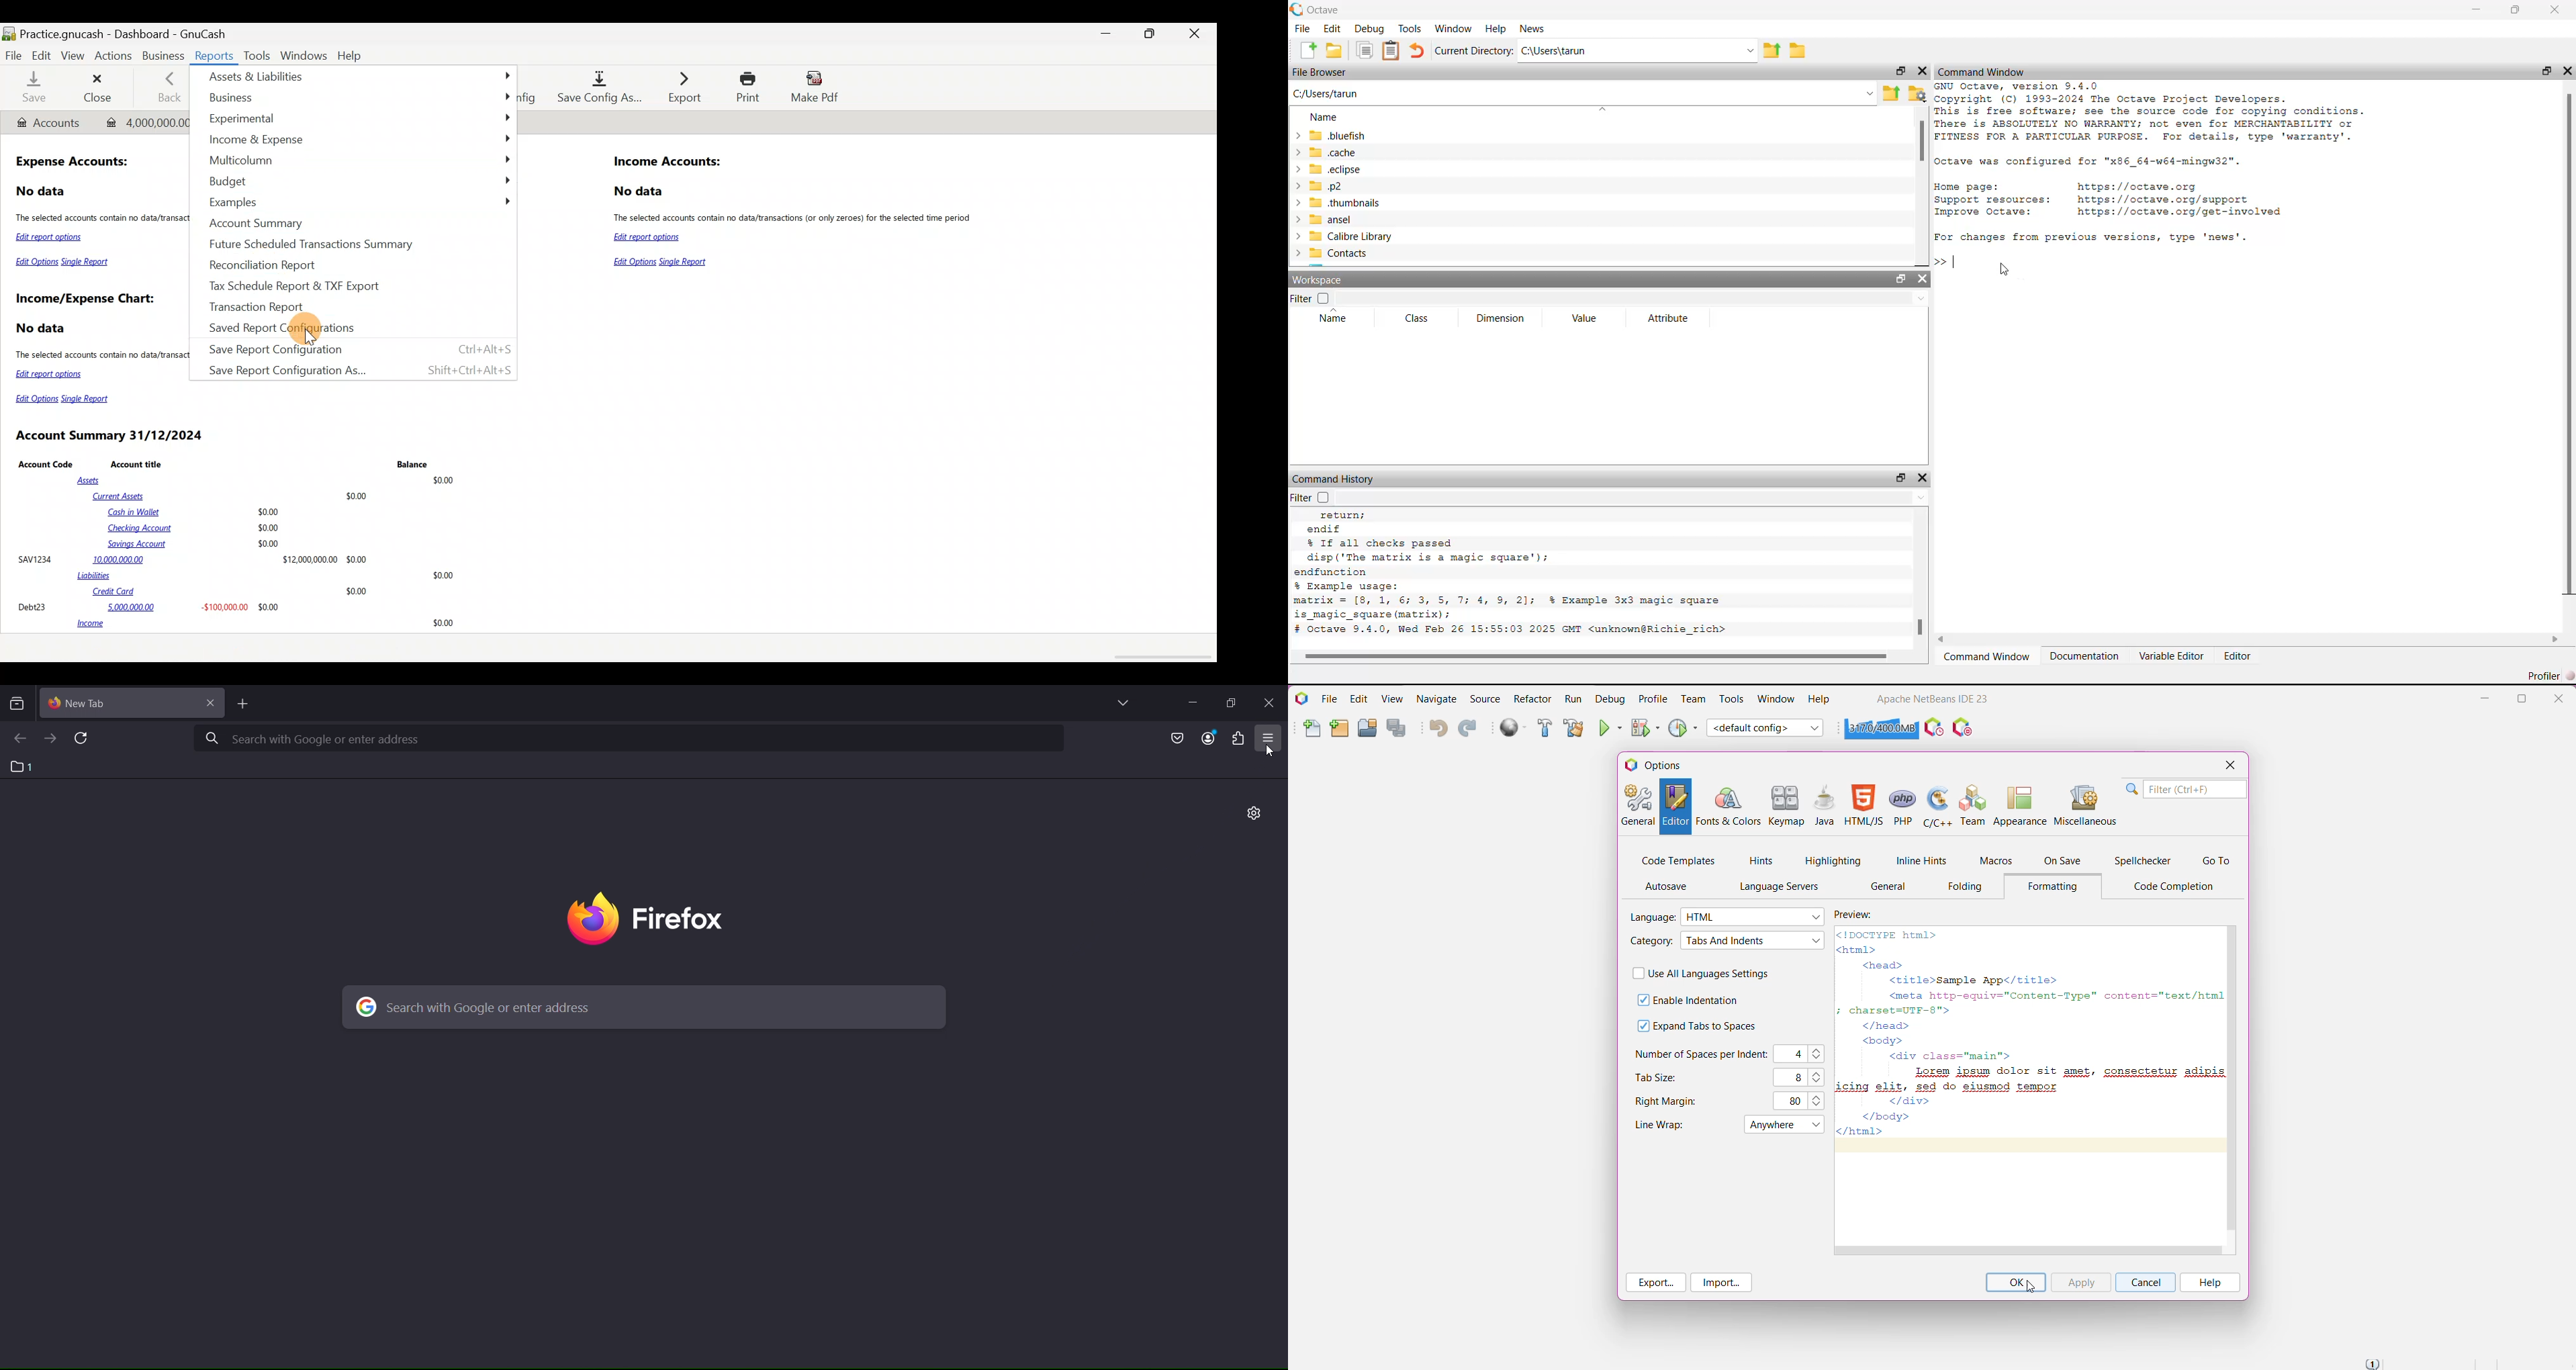  Describe the element at coordinates (663, 263) in the screenshot. I see `Edit Options Single Report` at that location.